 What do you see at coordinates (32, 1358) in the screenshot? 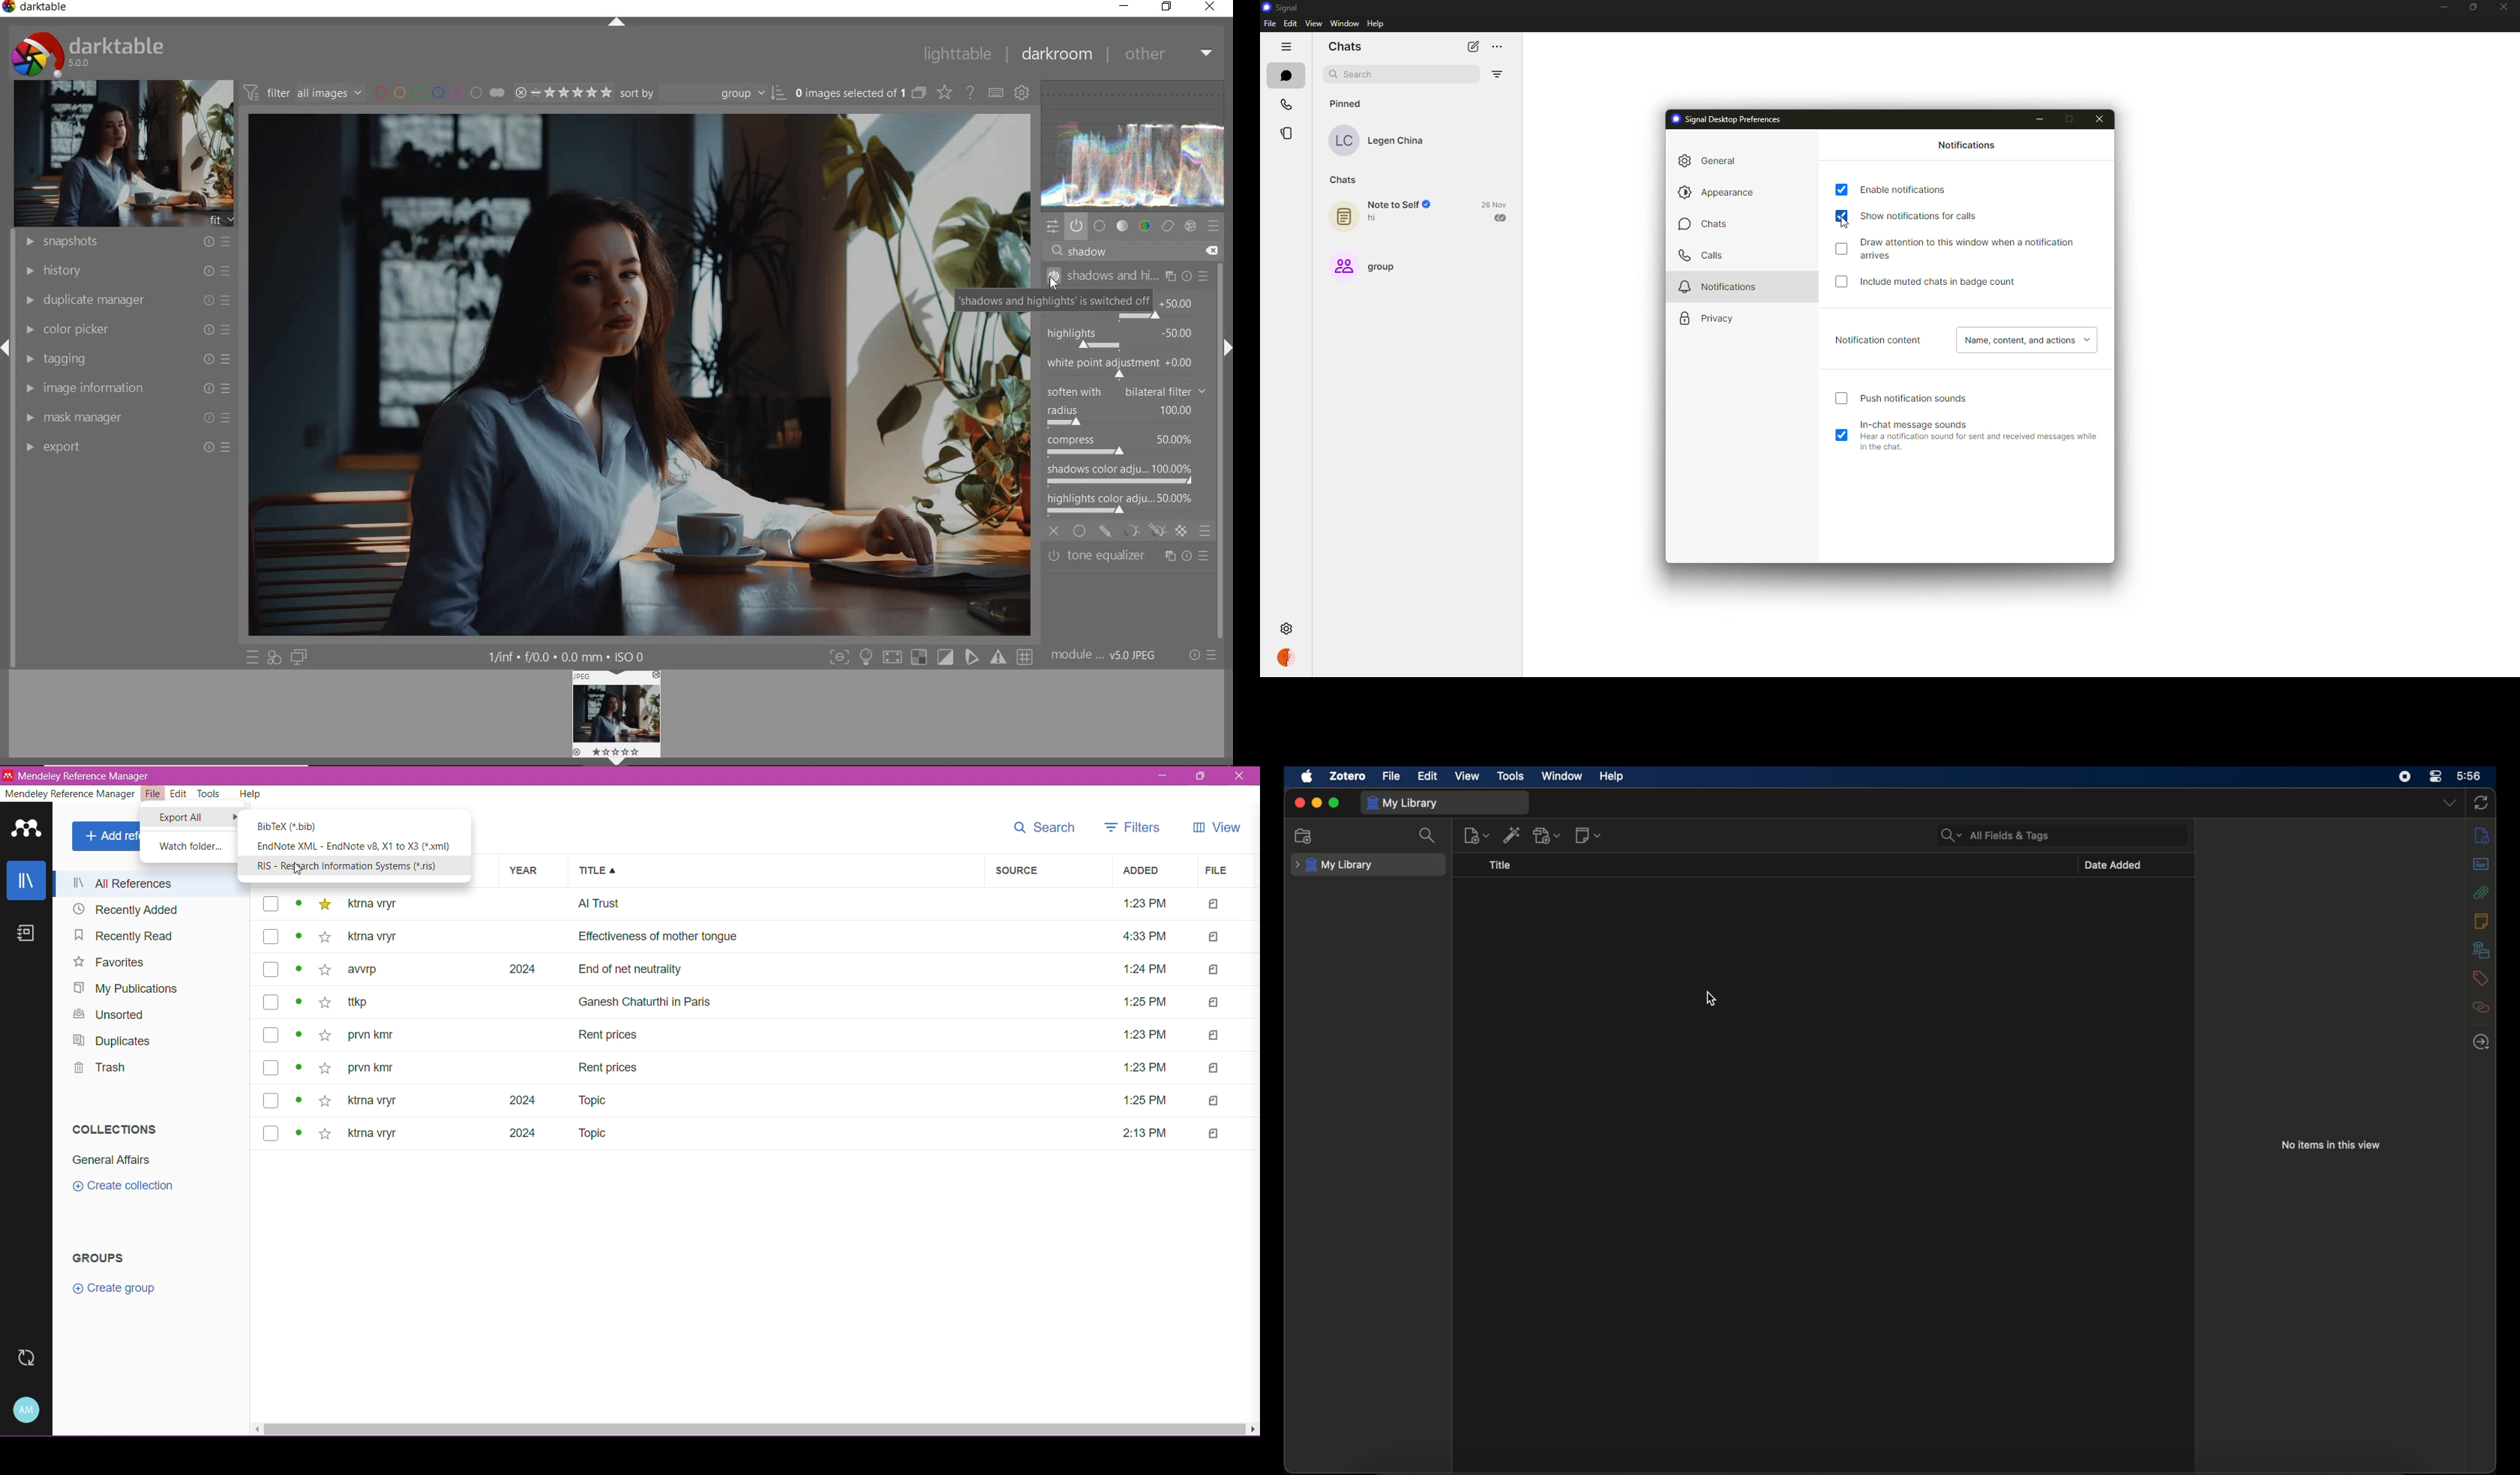
I see `Last Sync` at bounding box center [32, 1358].